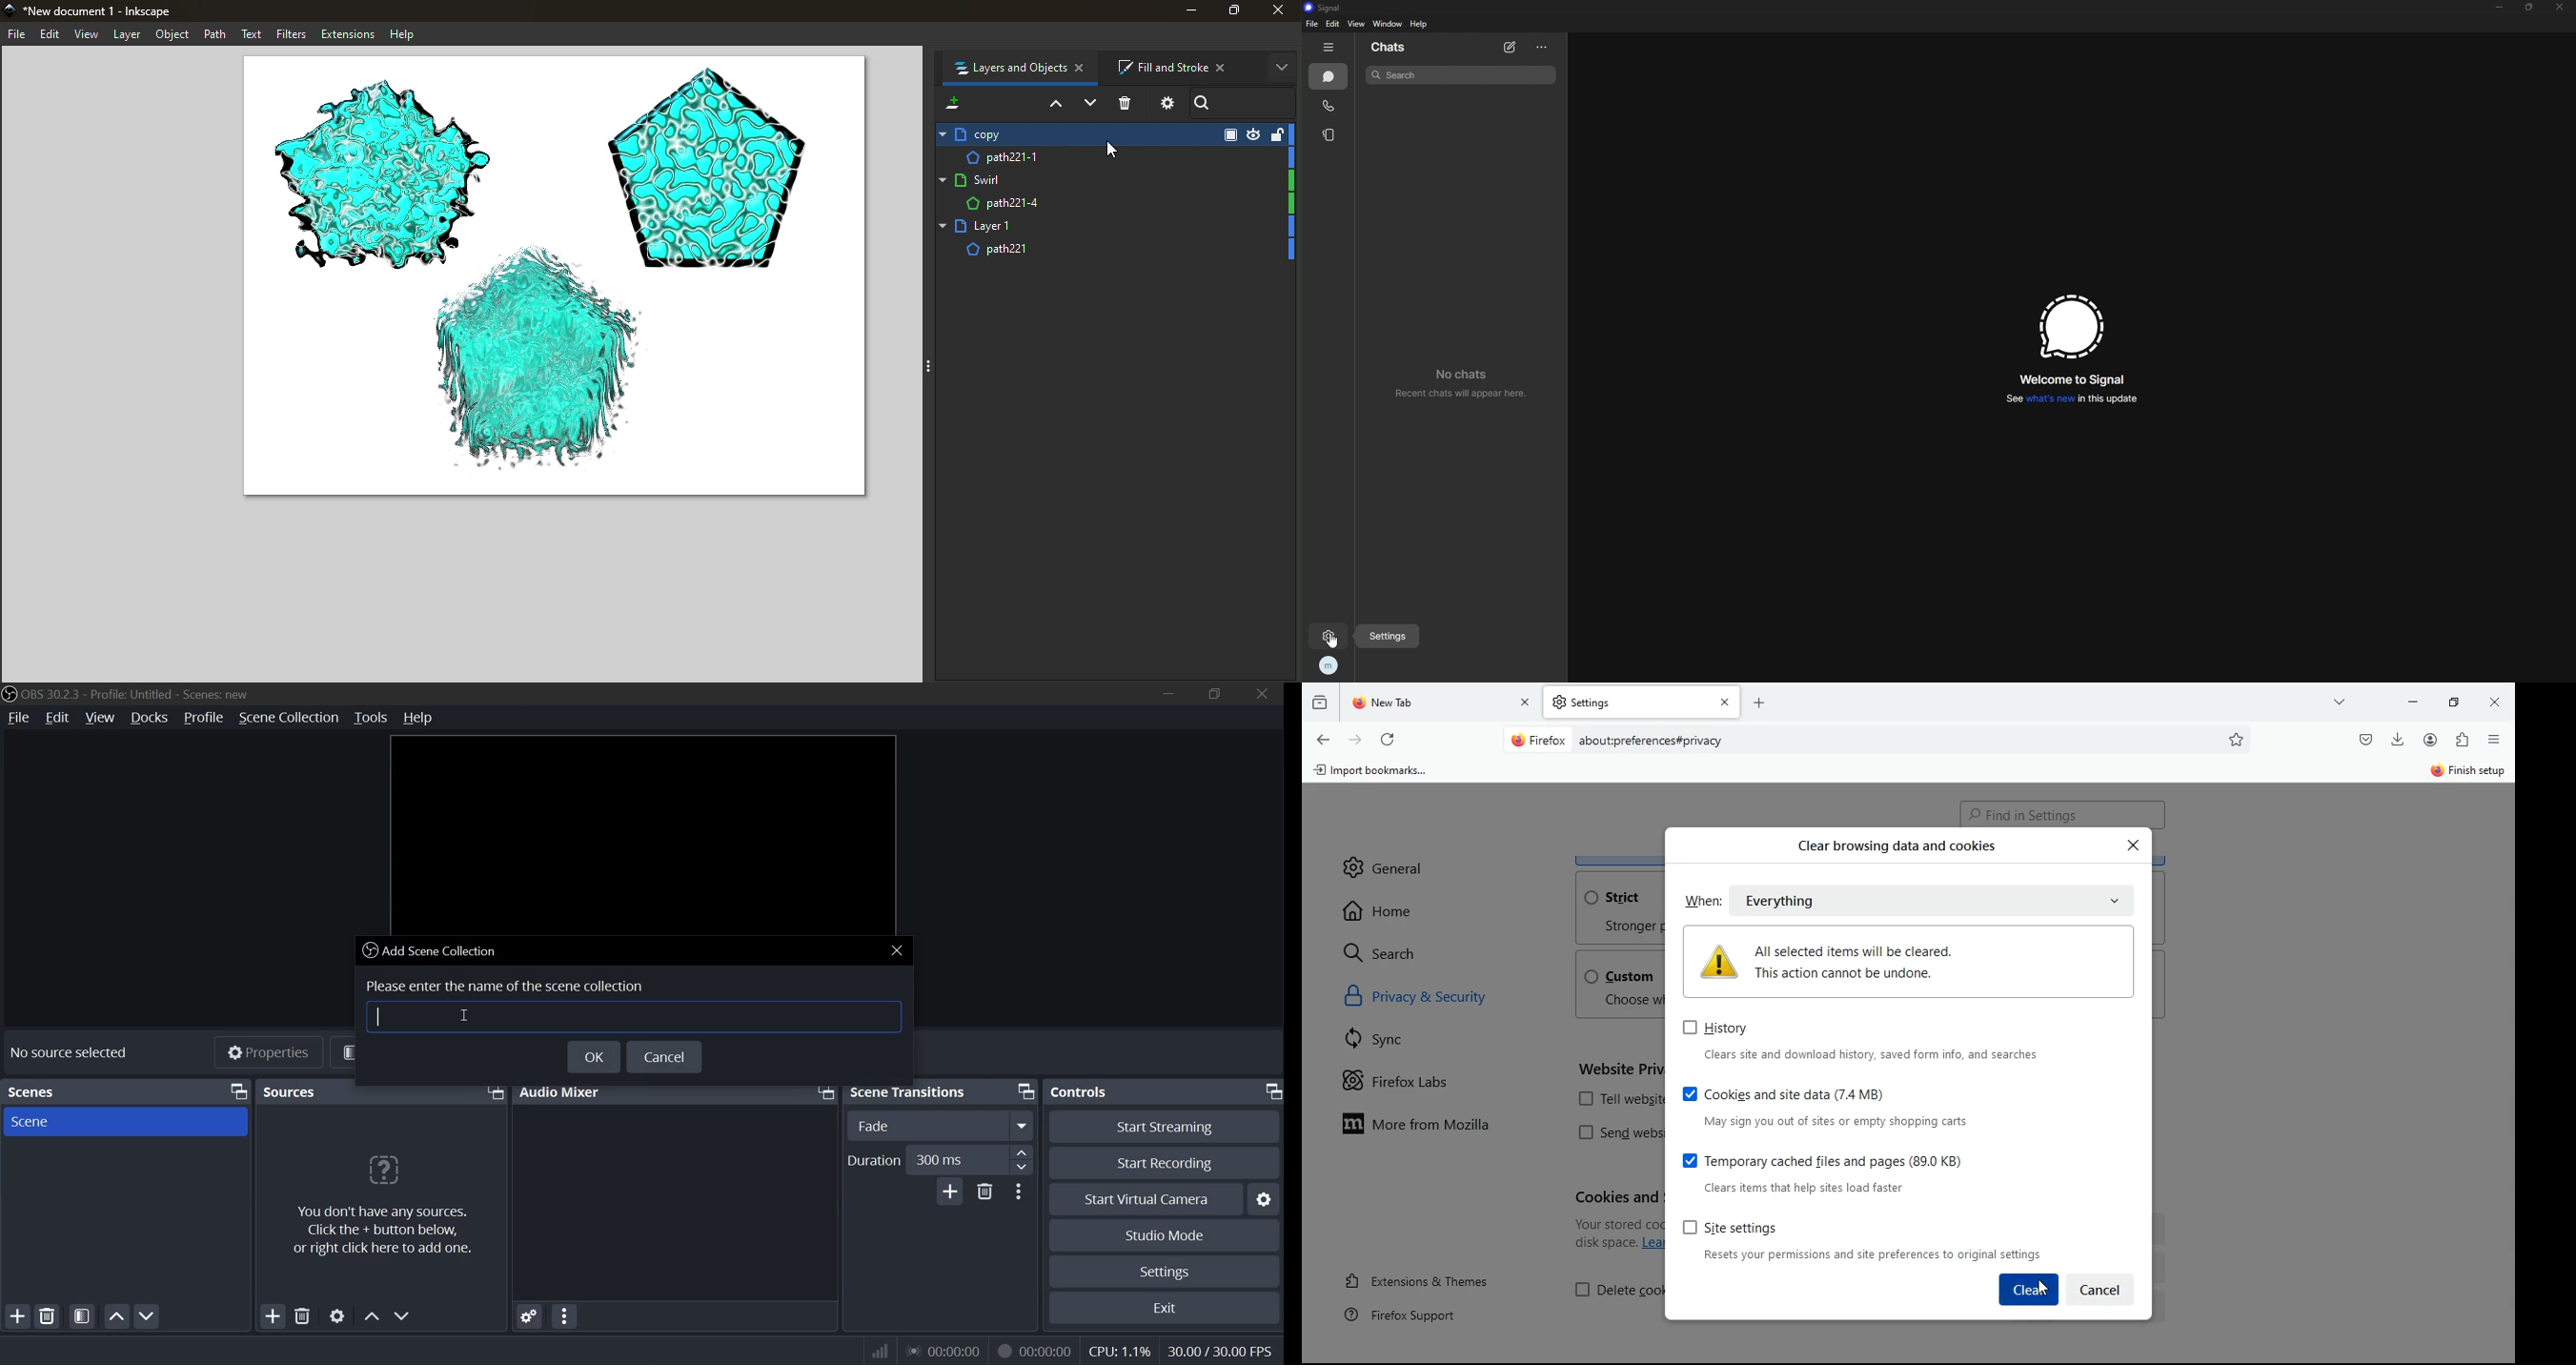 The image size is (2576, 1372). I want to click on scene collection, so click(288, 717).